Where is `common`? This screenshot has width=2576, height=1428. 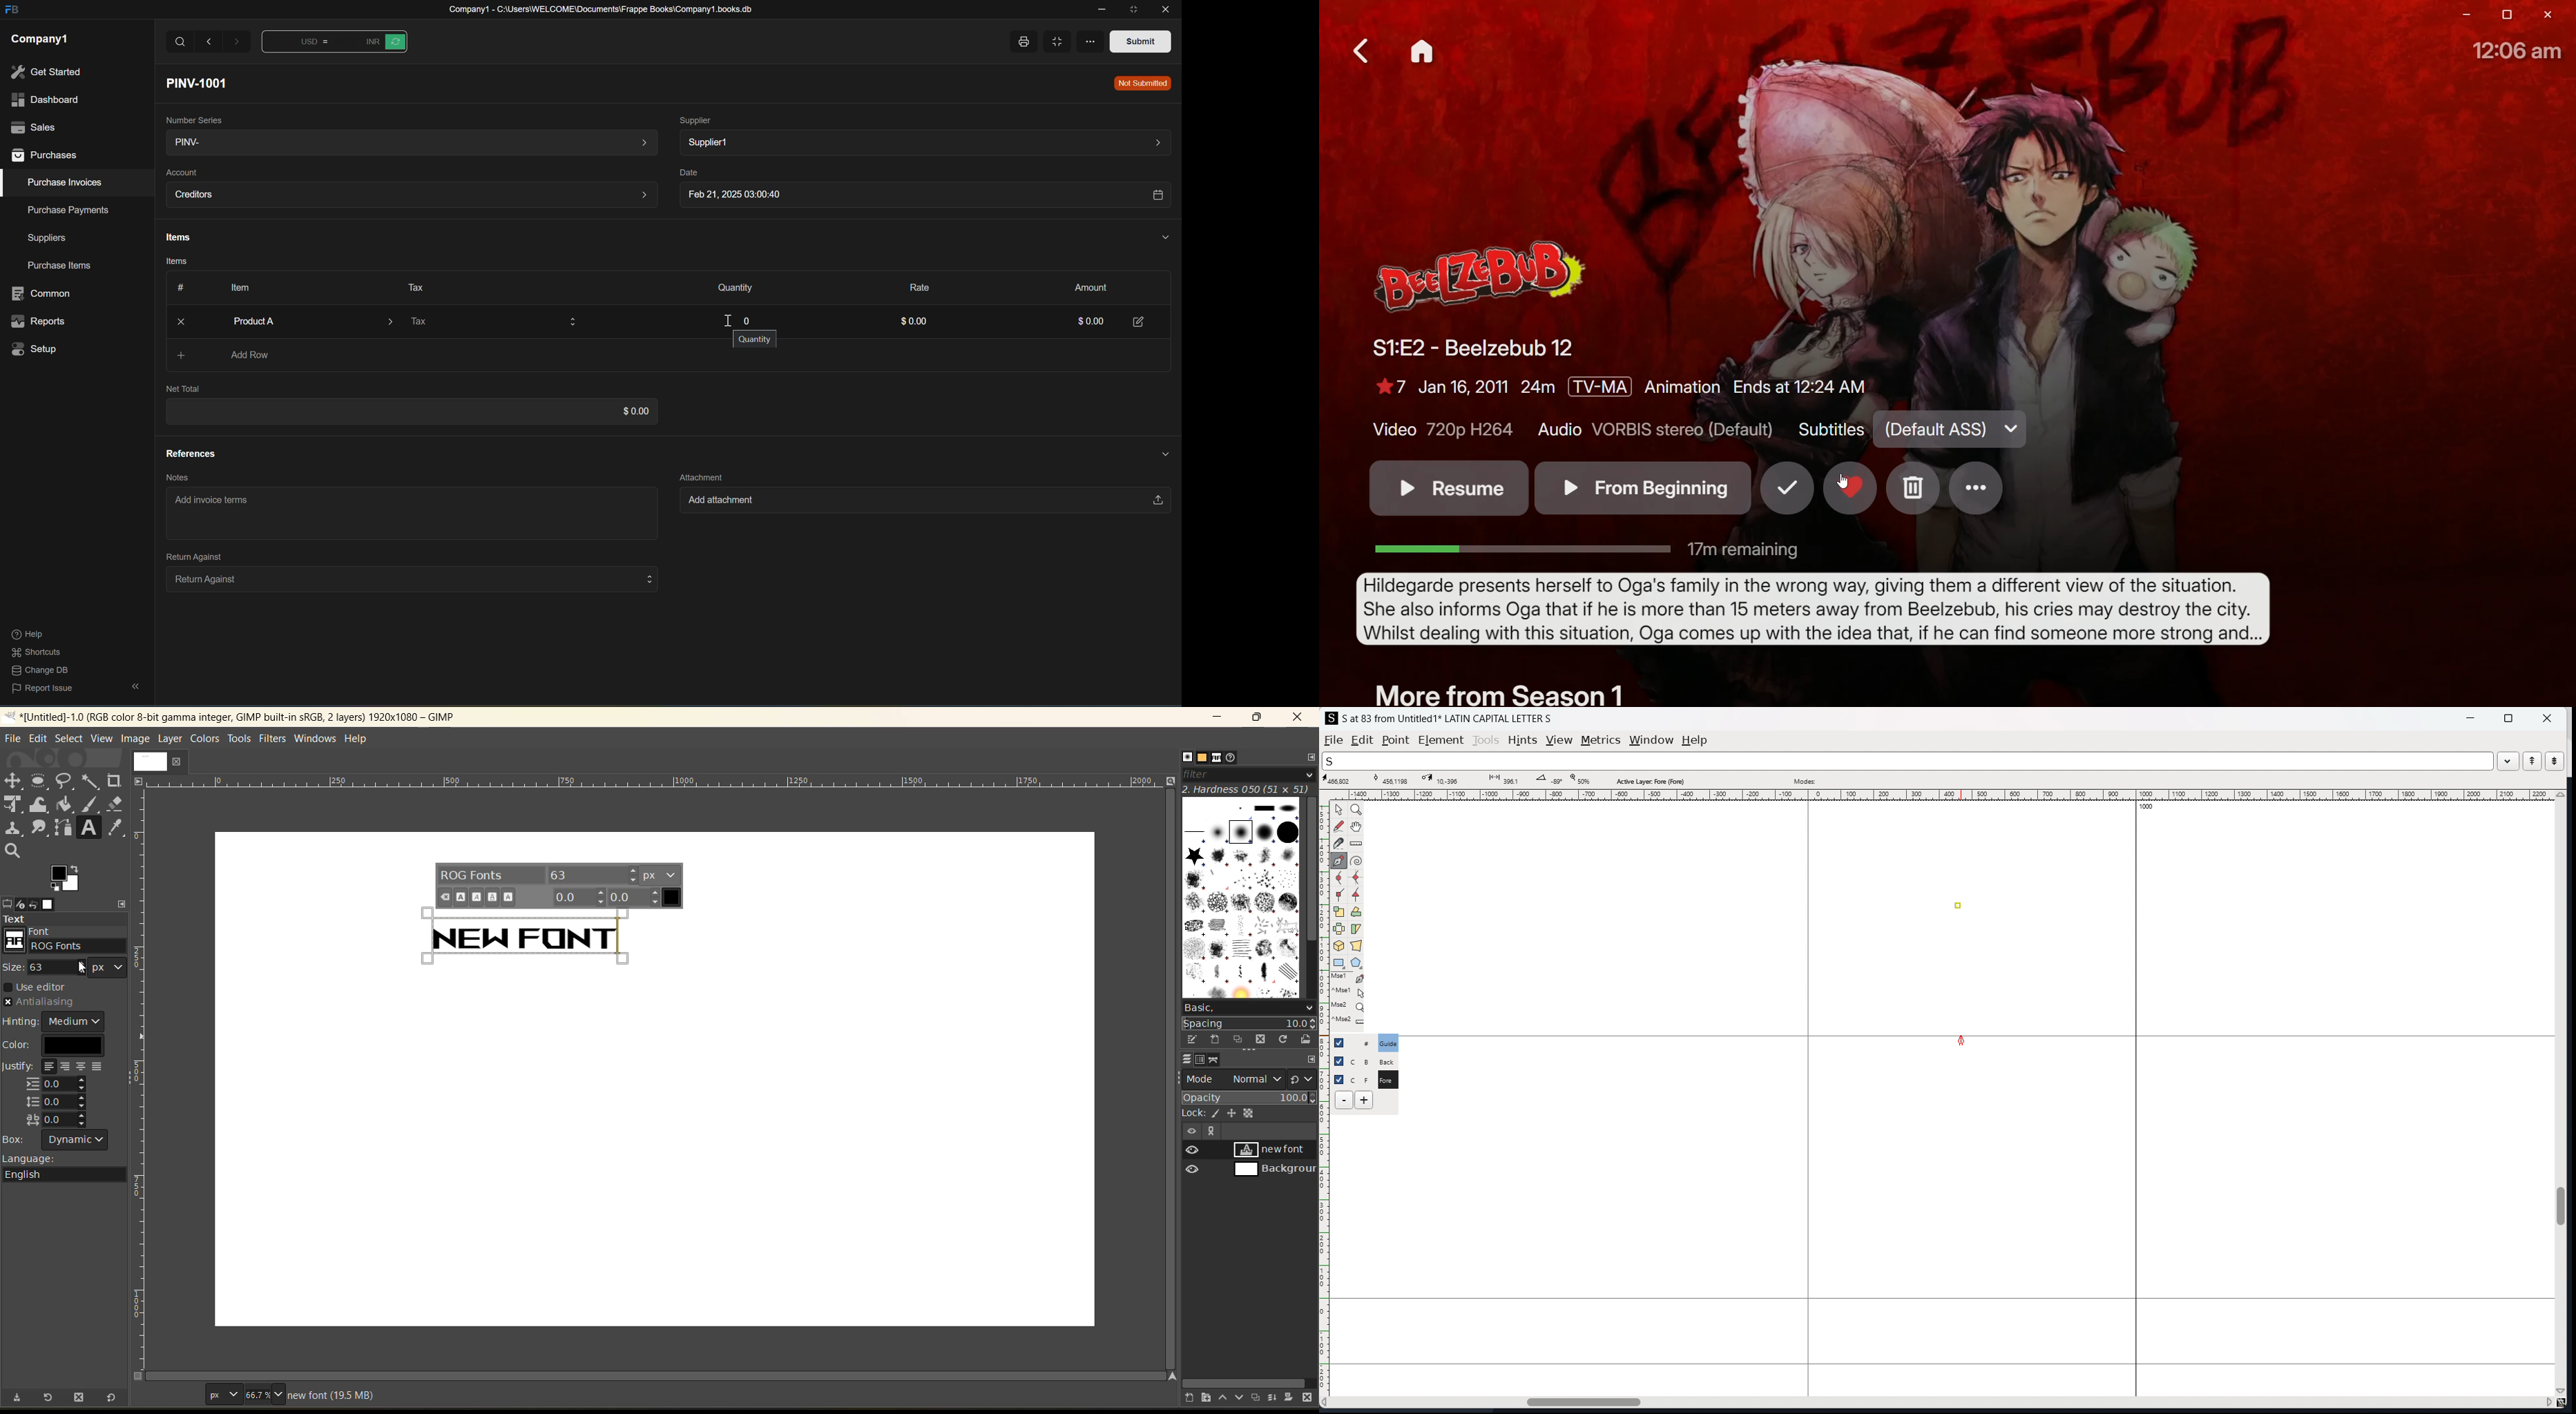 common is located at coordinates (44, 294).